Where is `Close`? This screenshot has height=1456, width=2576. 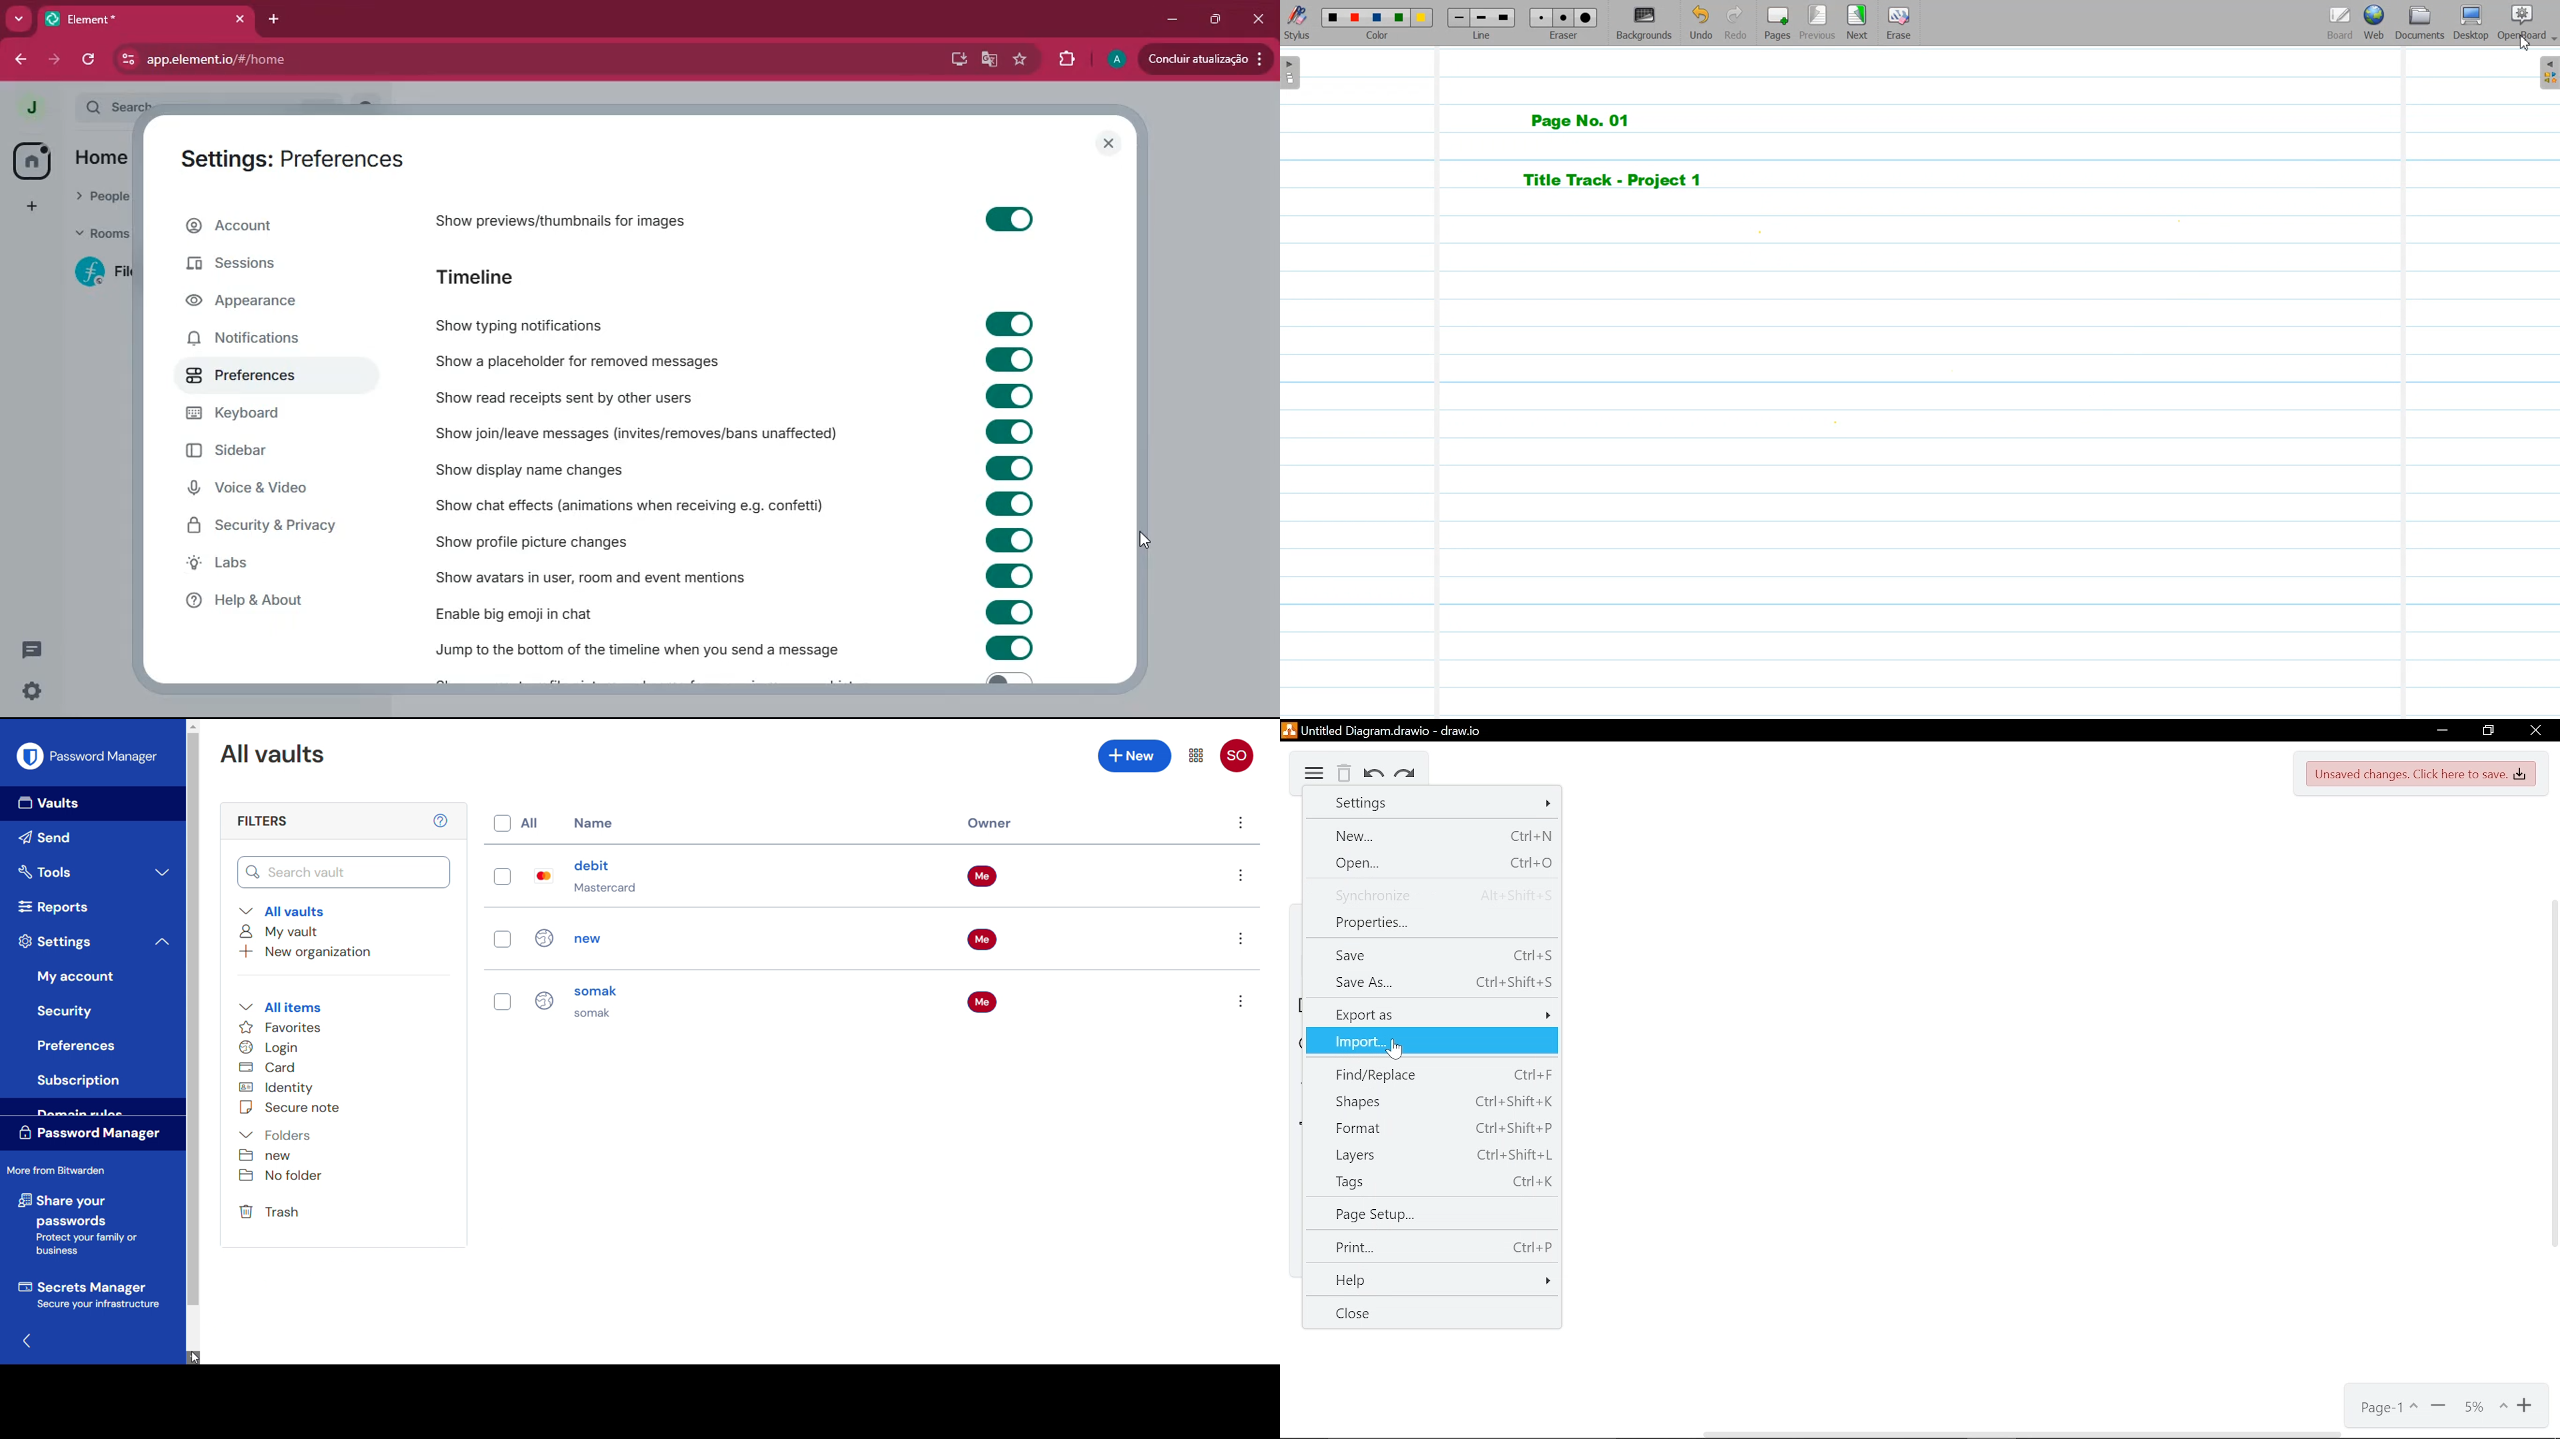
Close is located at coordinates (1427, 1311).